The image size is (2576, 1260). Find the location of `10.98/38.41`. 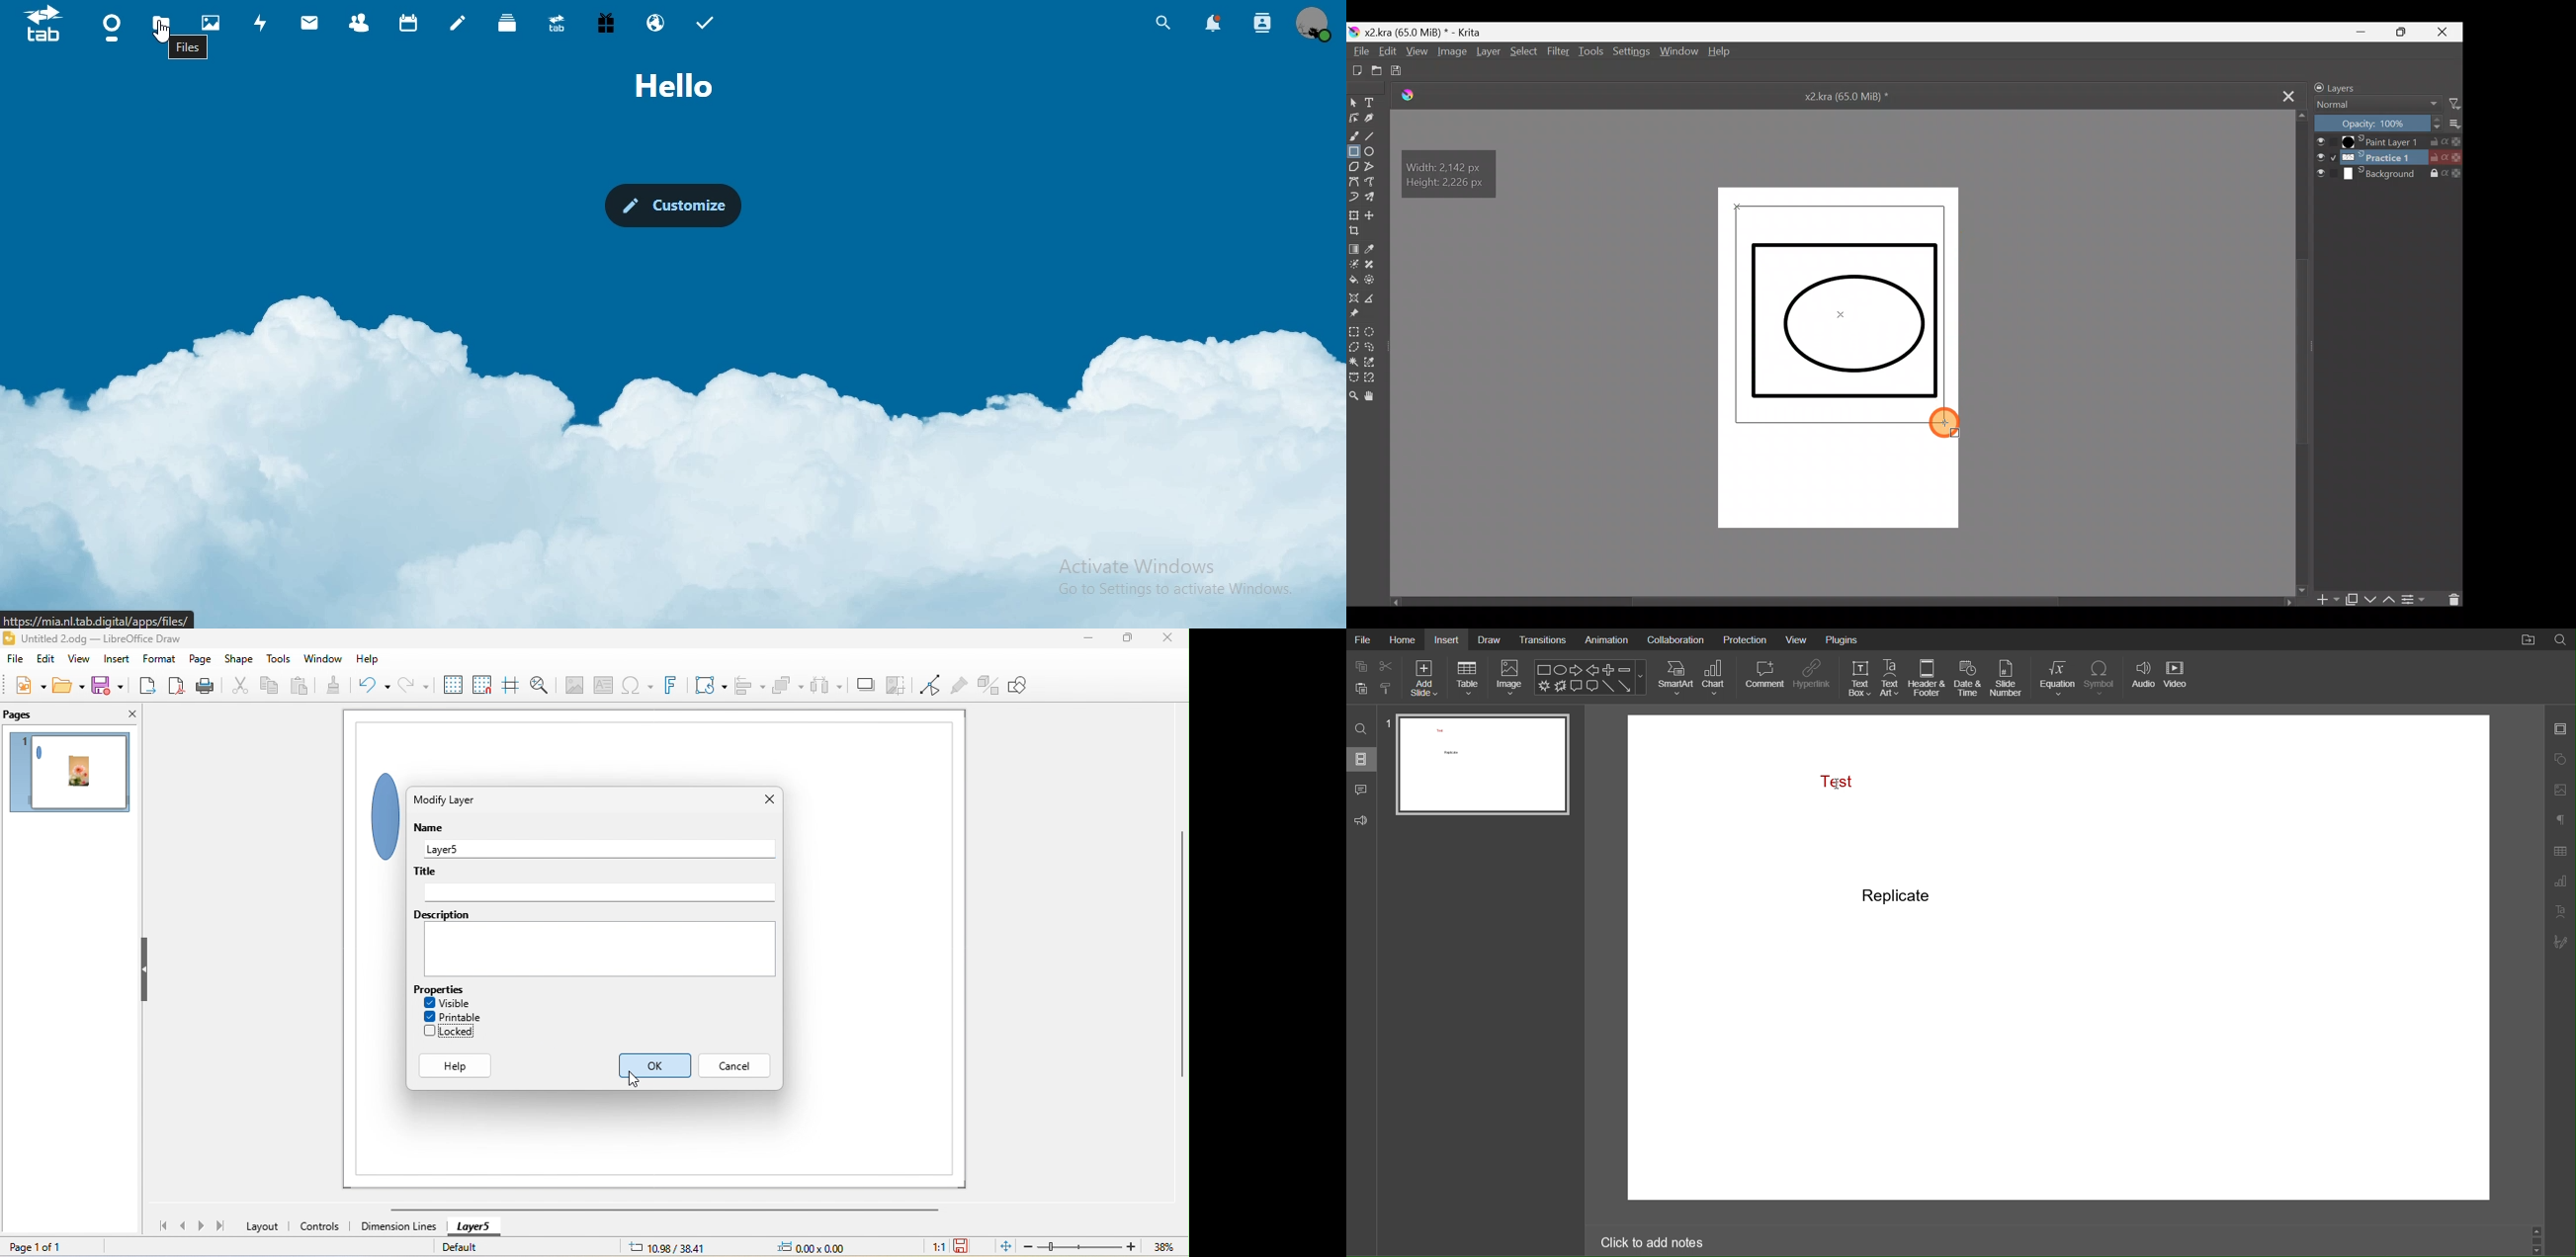

10.98/38.41 is located at coordinates (668, 1247).